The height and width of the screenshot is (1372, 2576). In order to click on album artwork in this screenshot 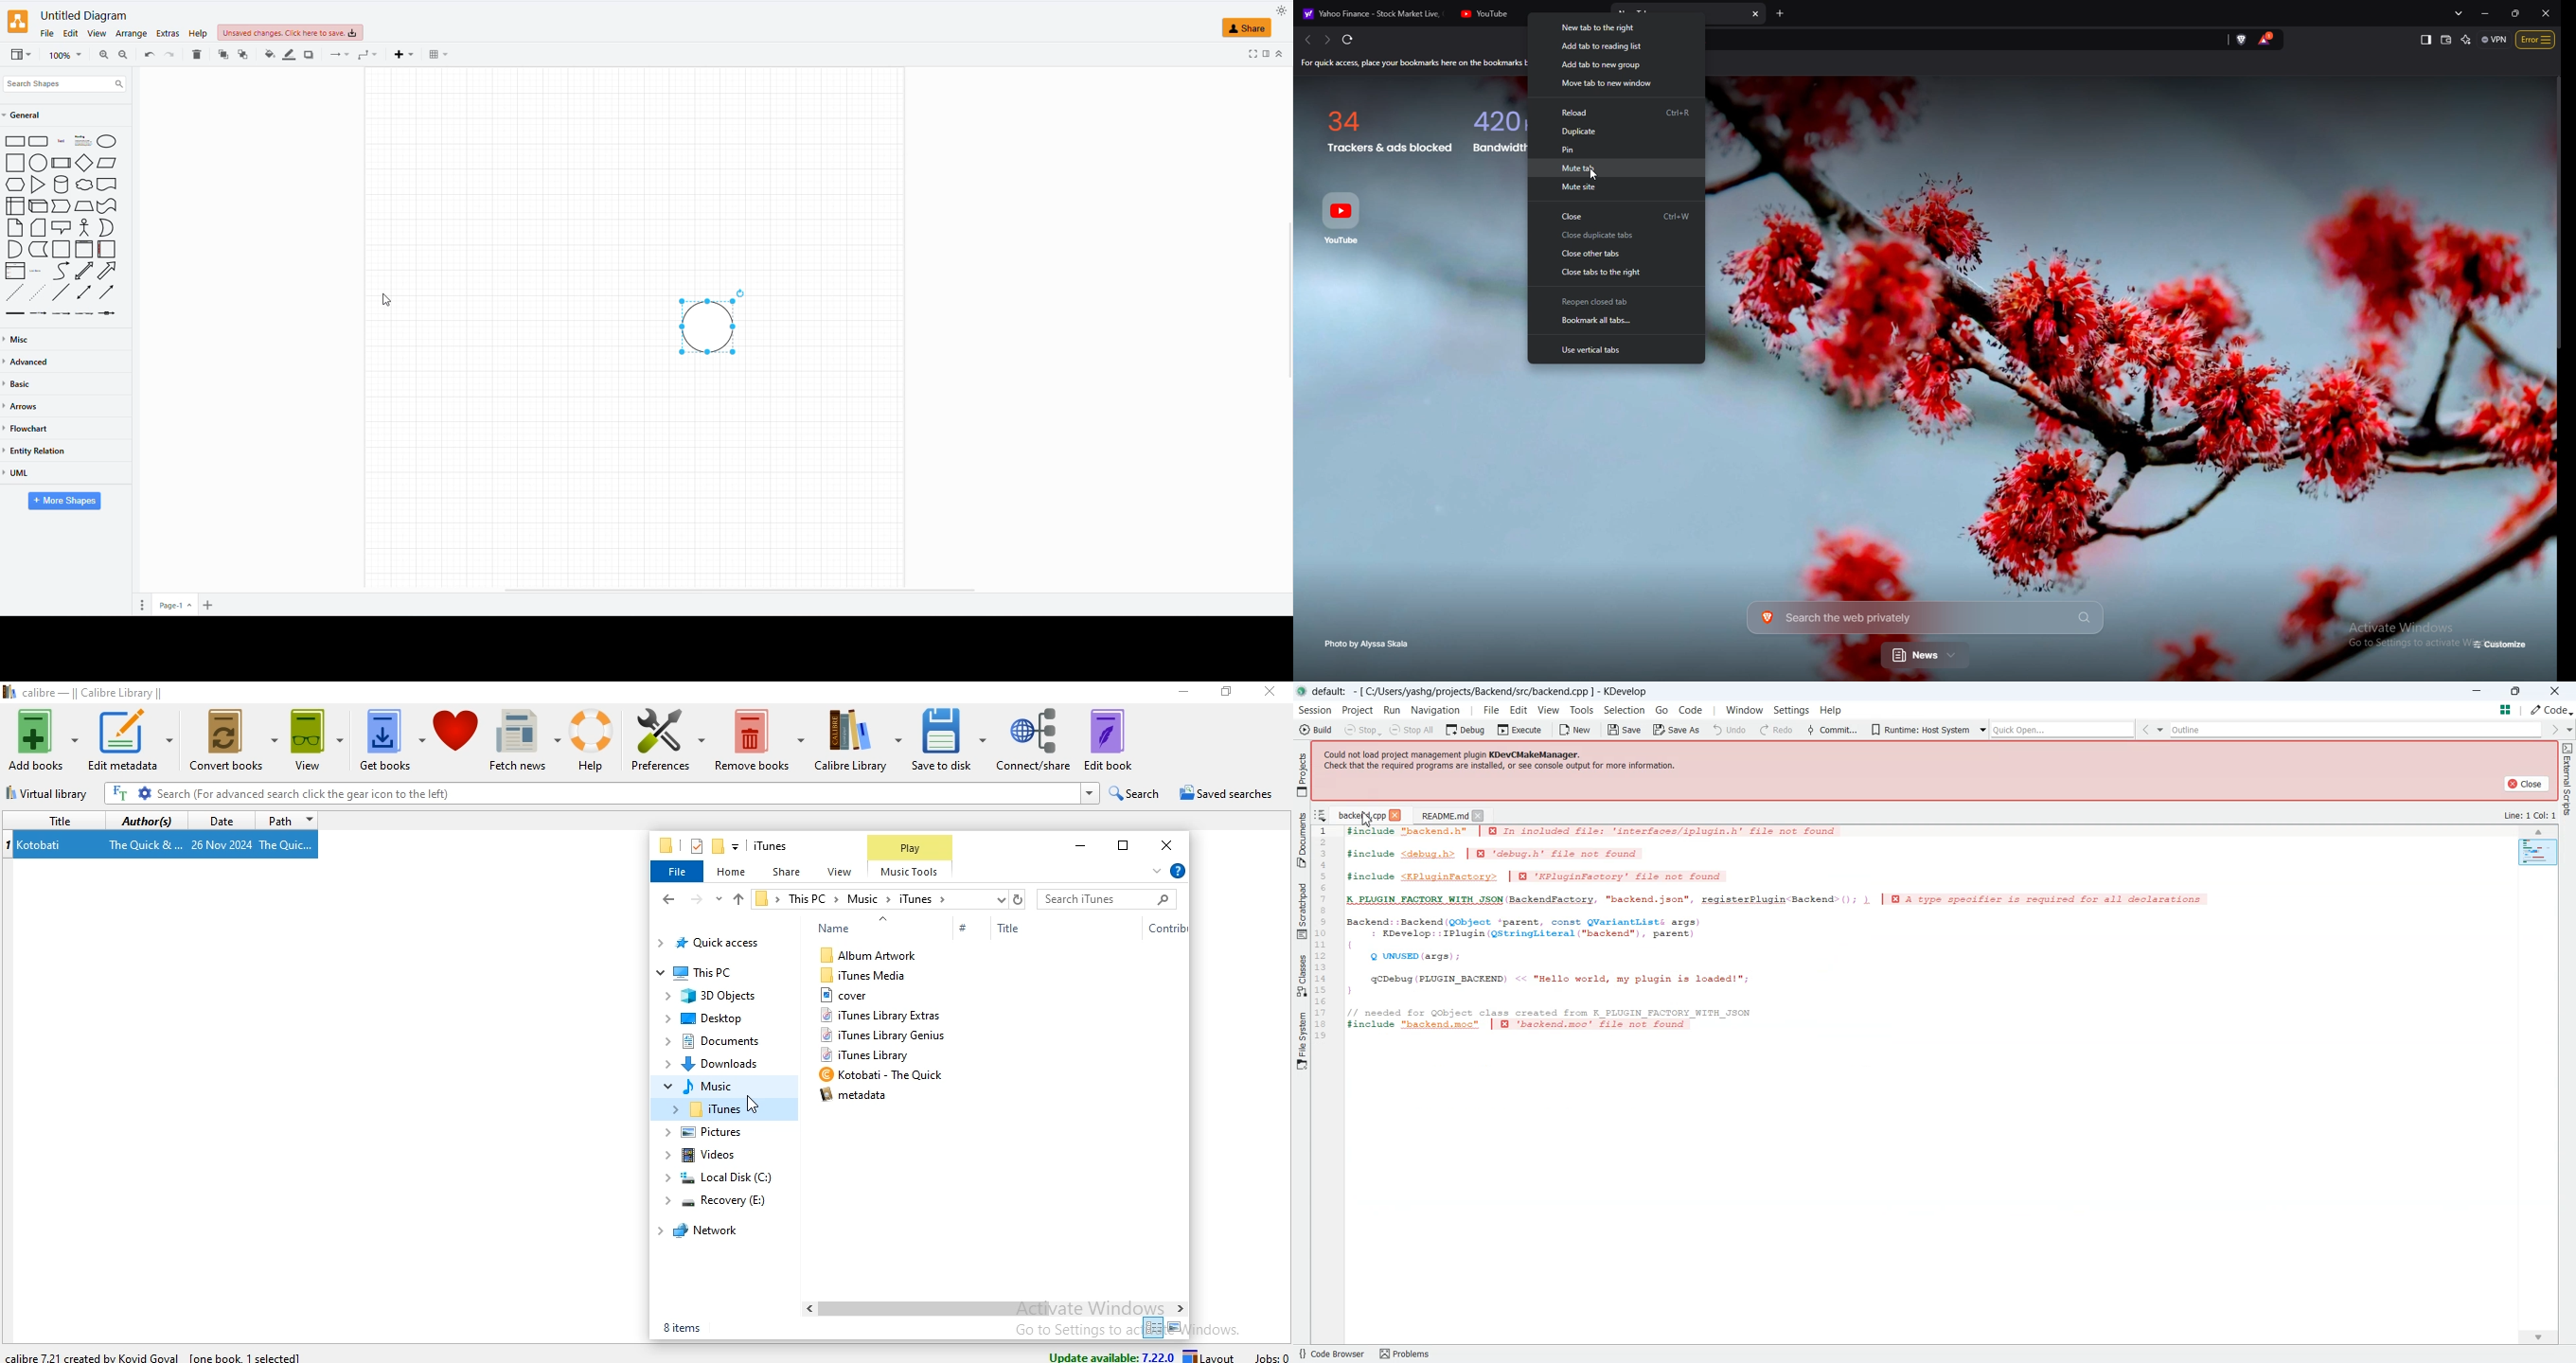, I will do `click(872, 955)`.